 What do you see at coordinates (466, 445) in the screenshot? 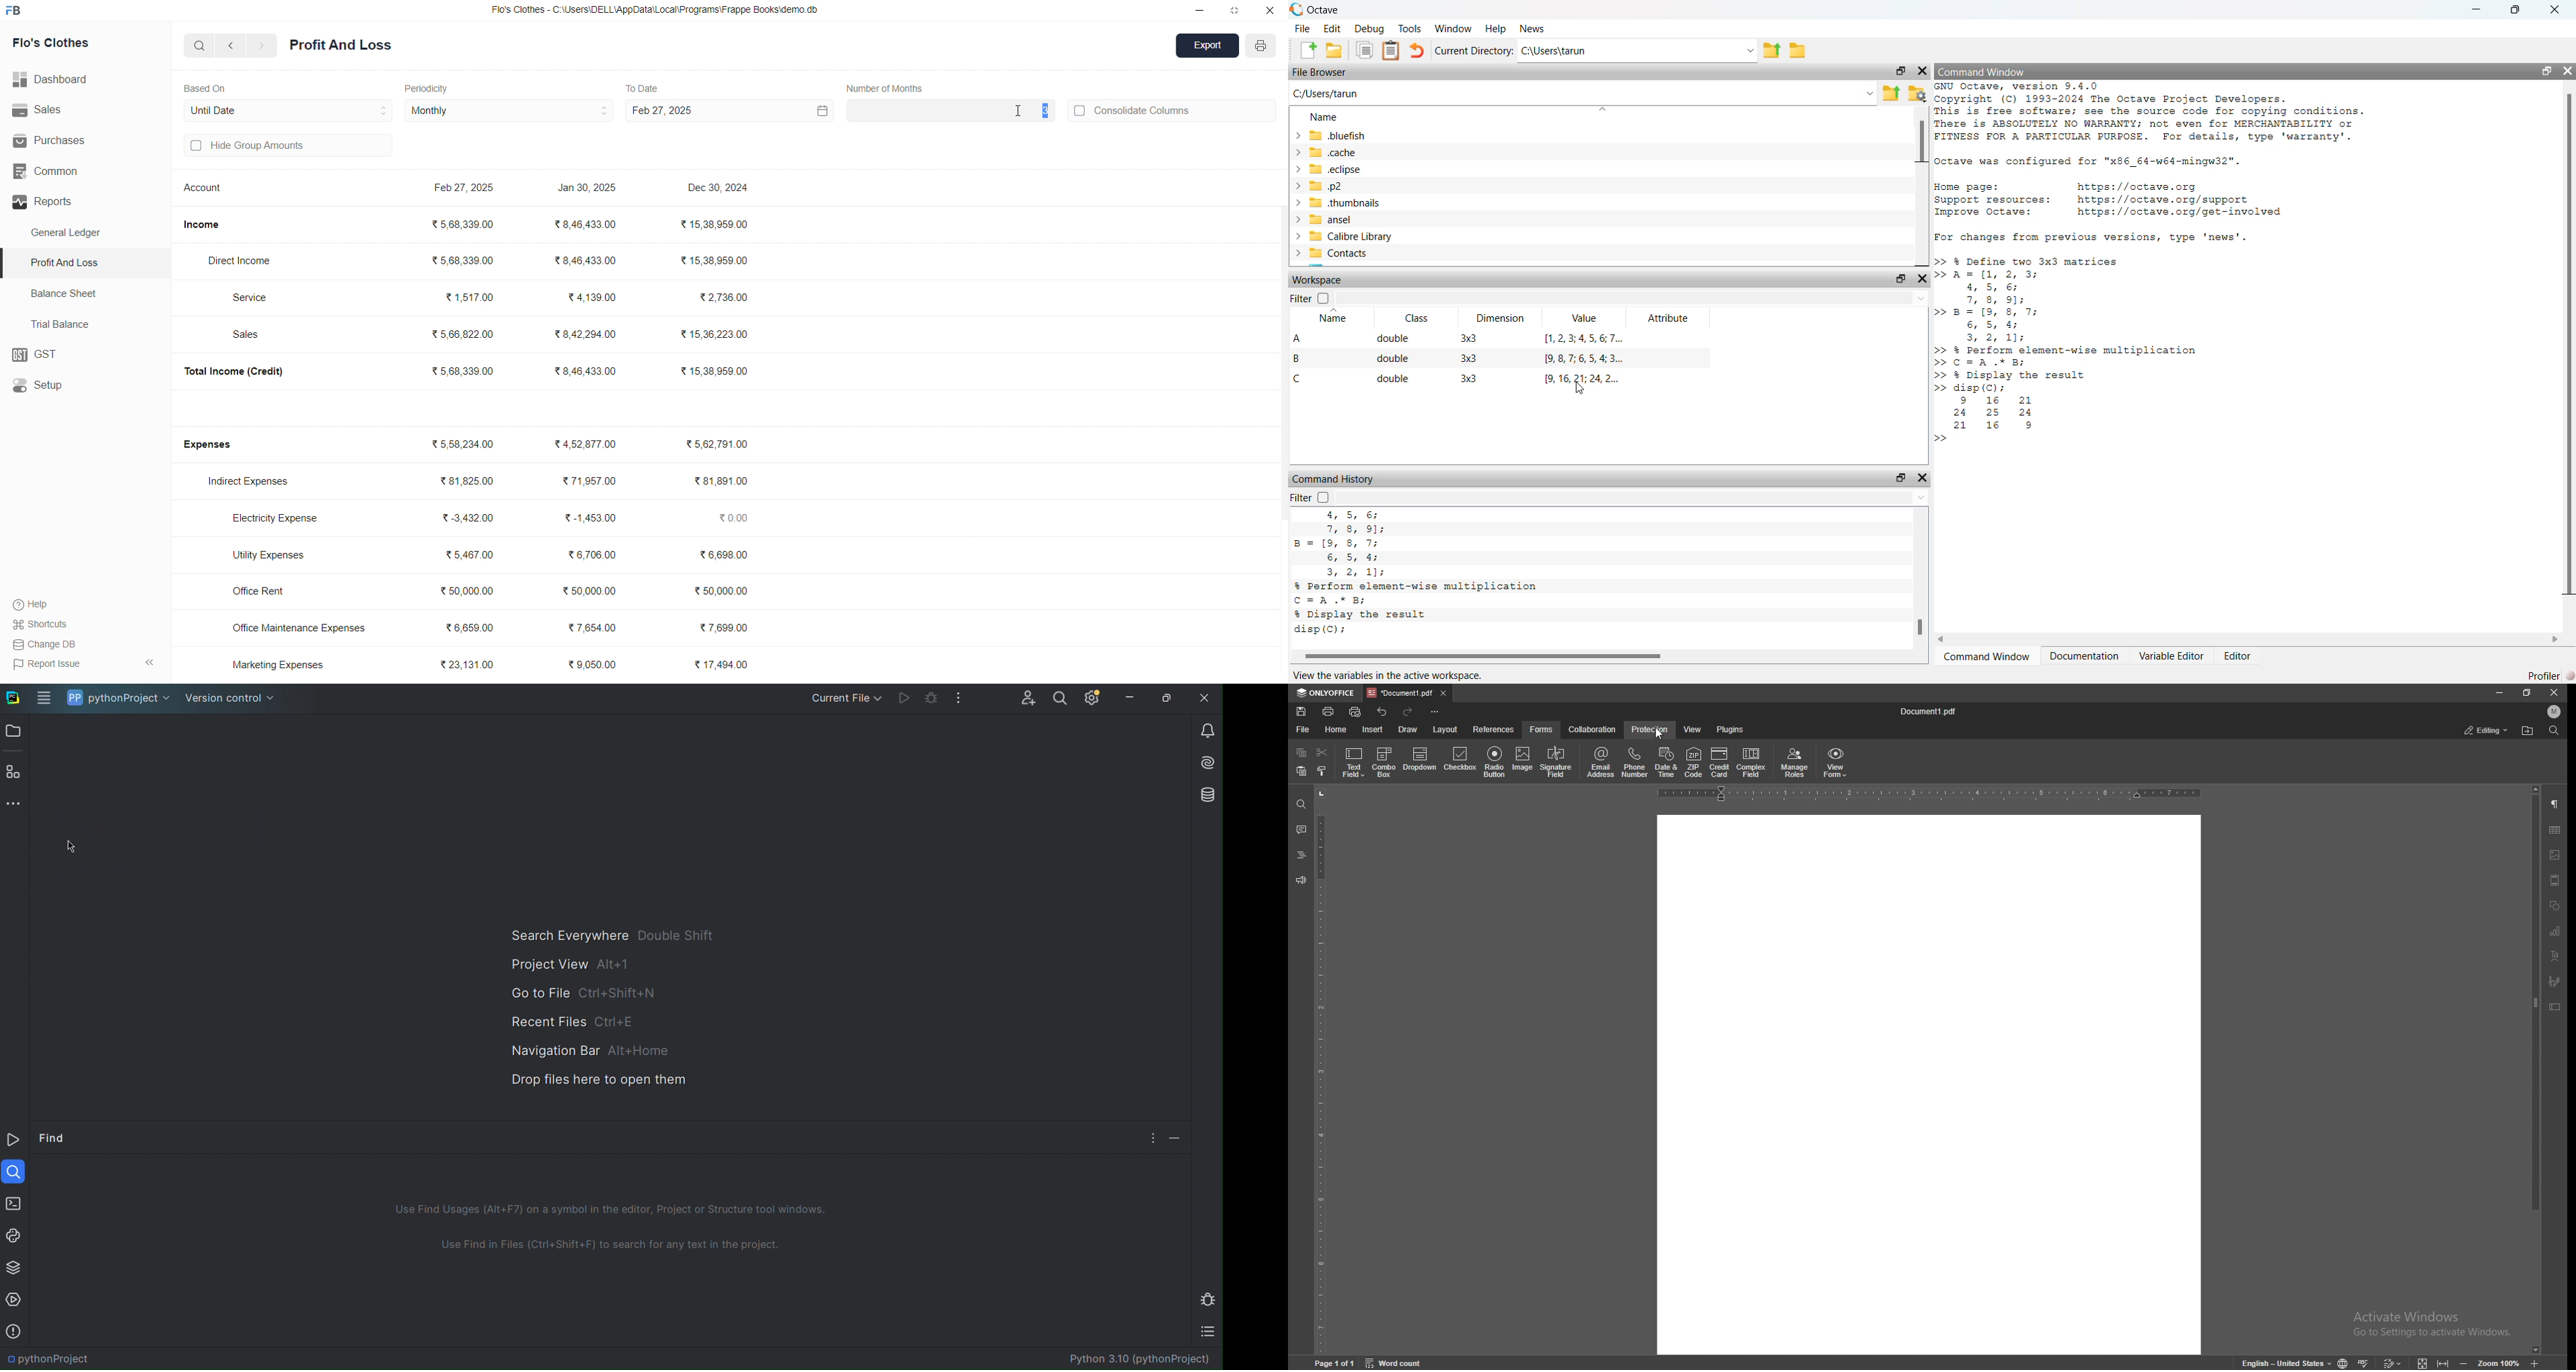
I see `₹5,58,234.00` at bounding box center [466, 445].